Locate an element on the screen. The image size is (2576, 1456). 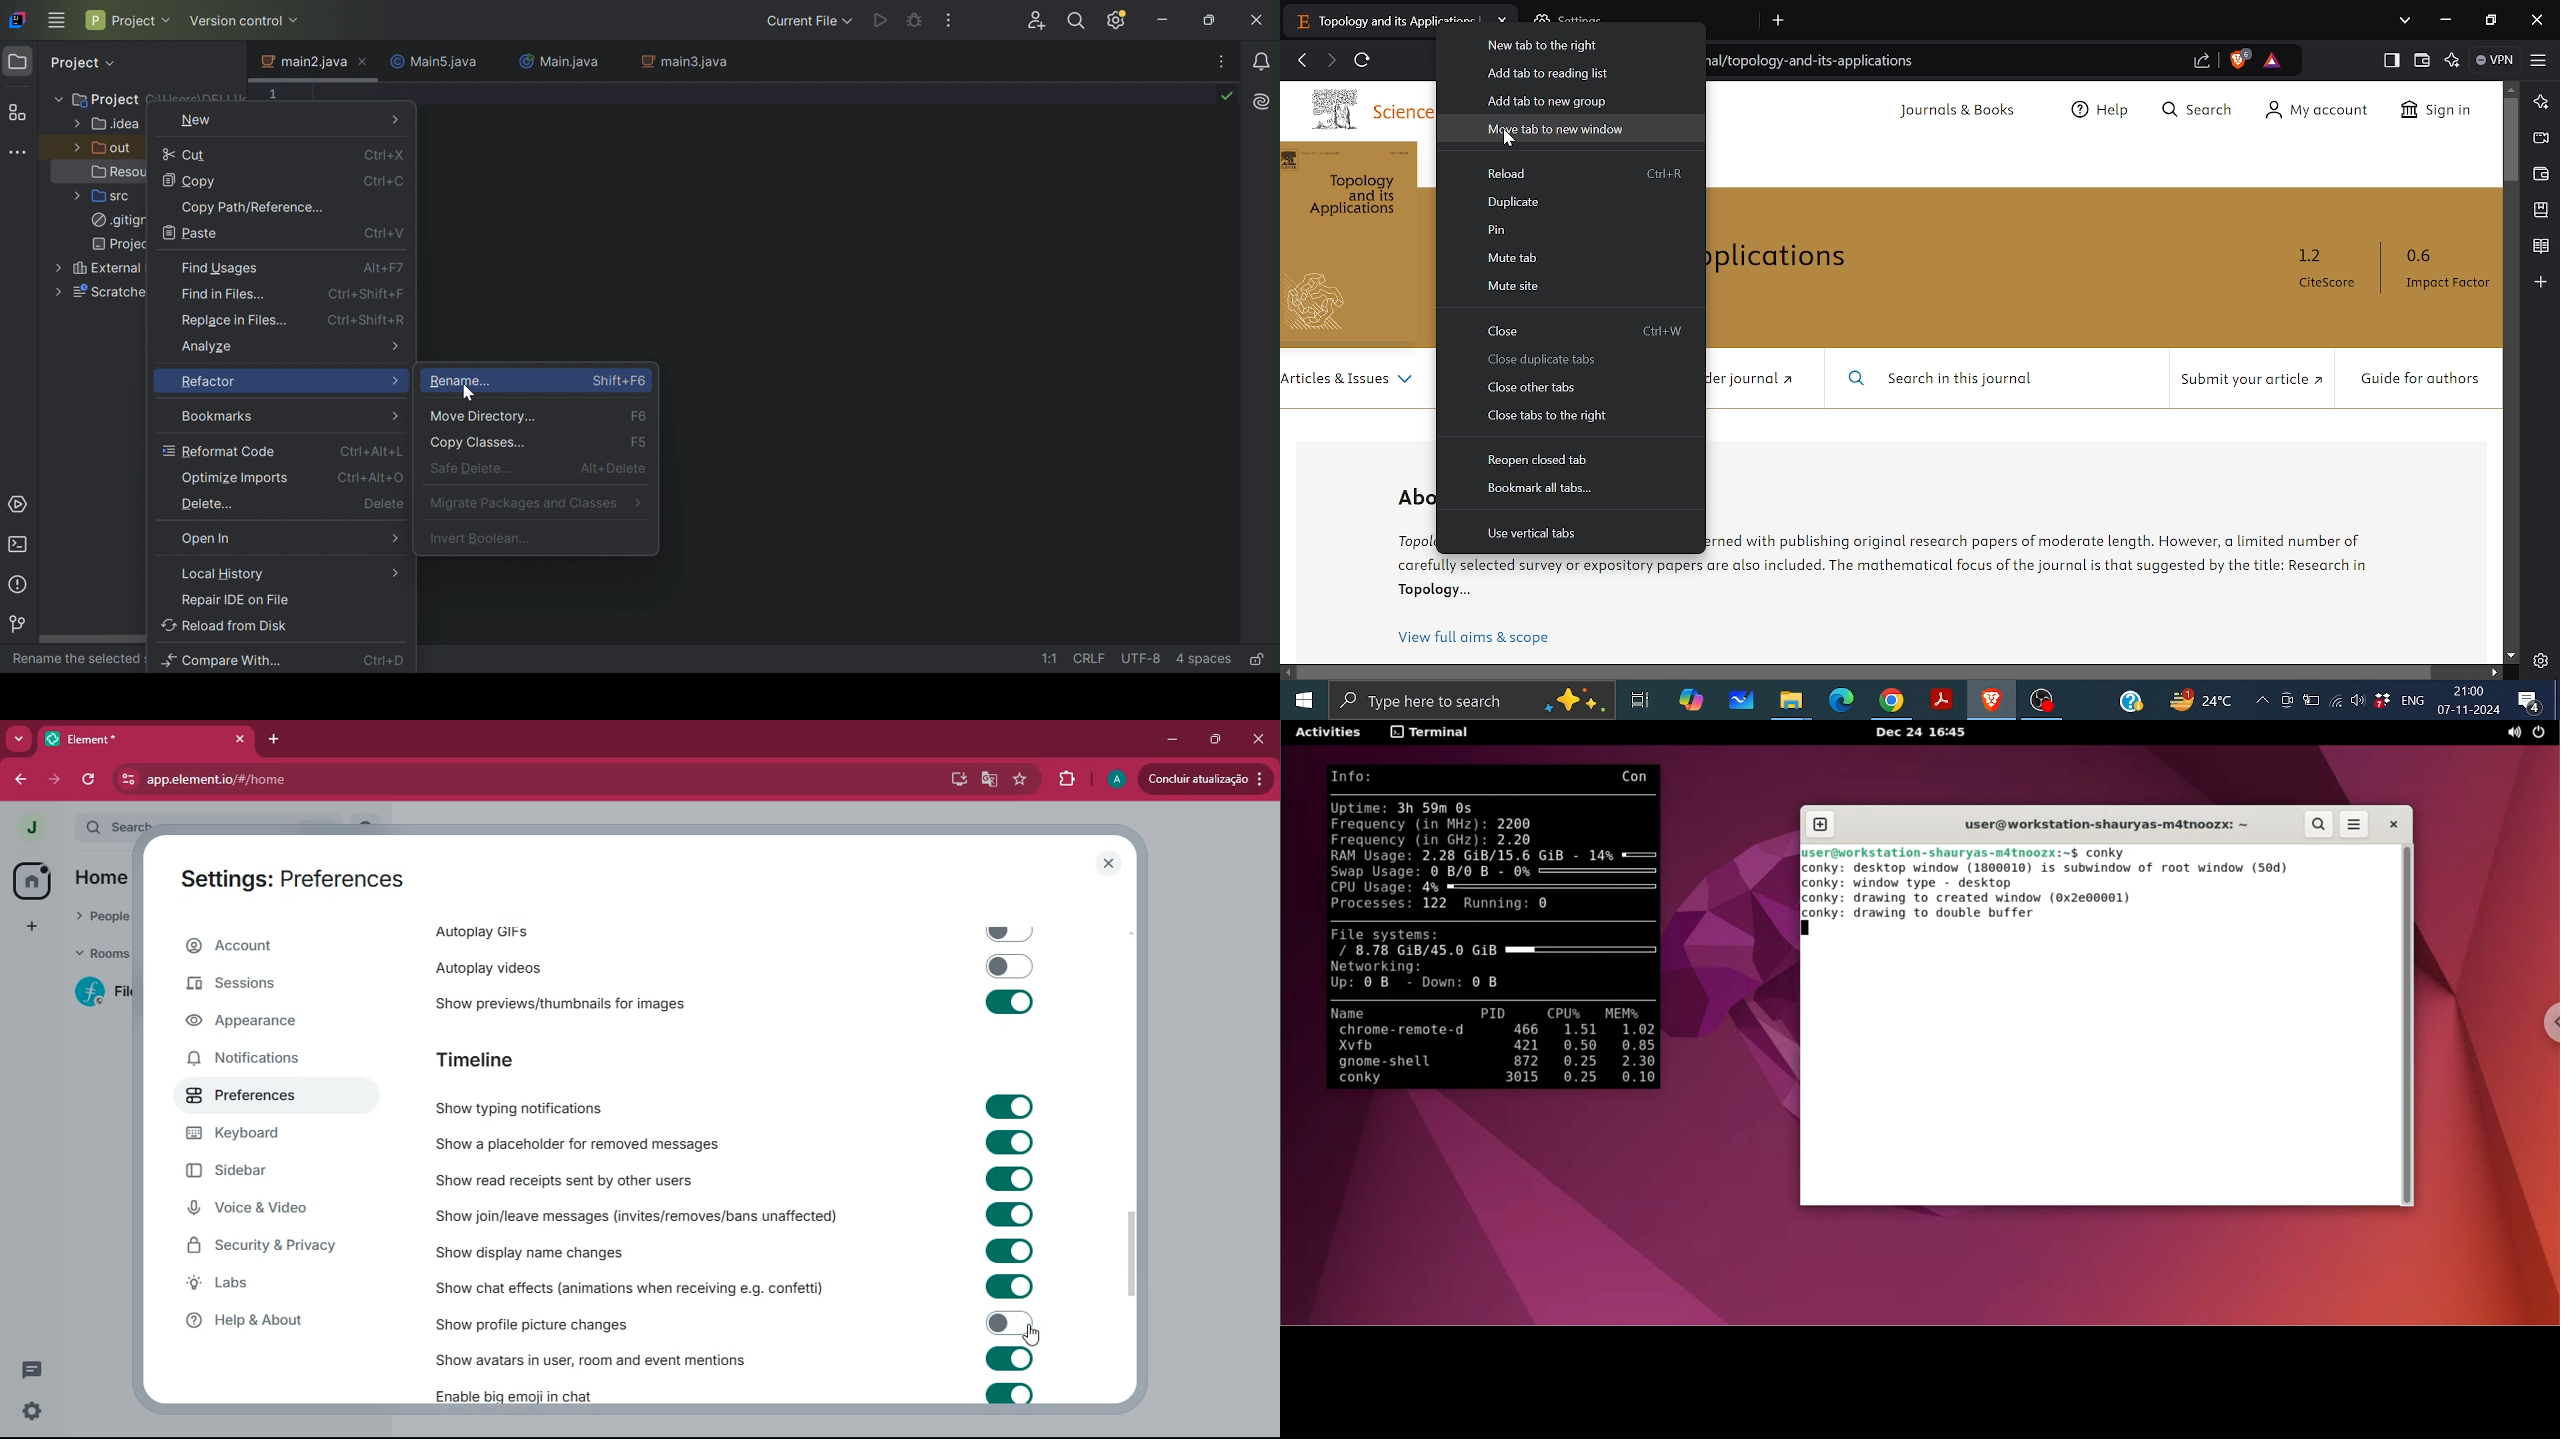
Dropbox is located at coordinates (2382, 701).